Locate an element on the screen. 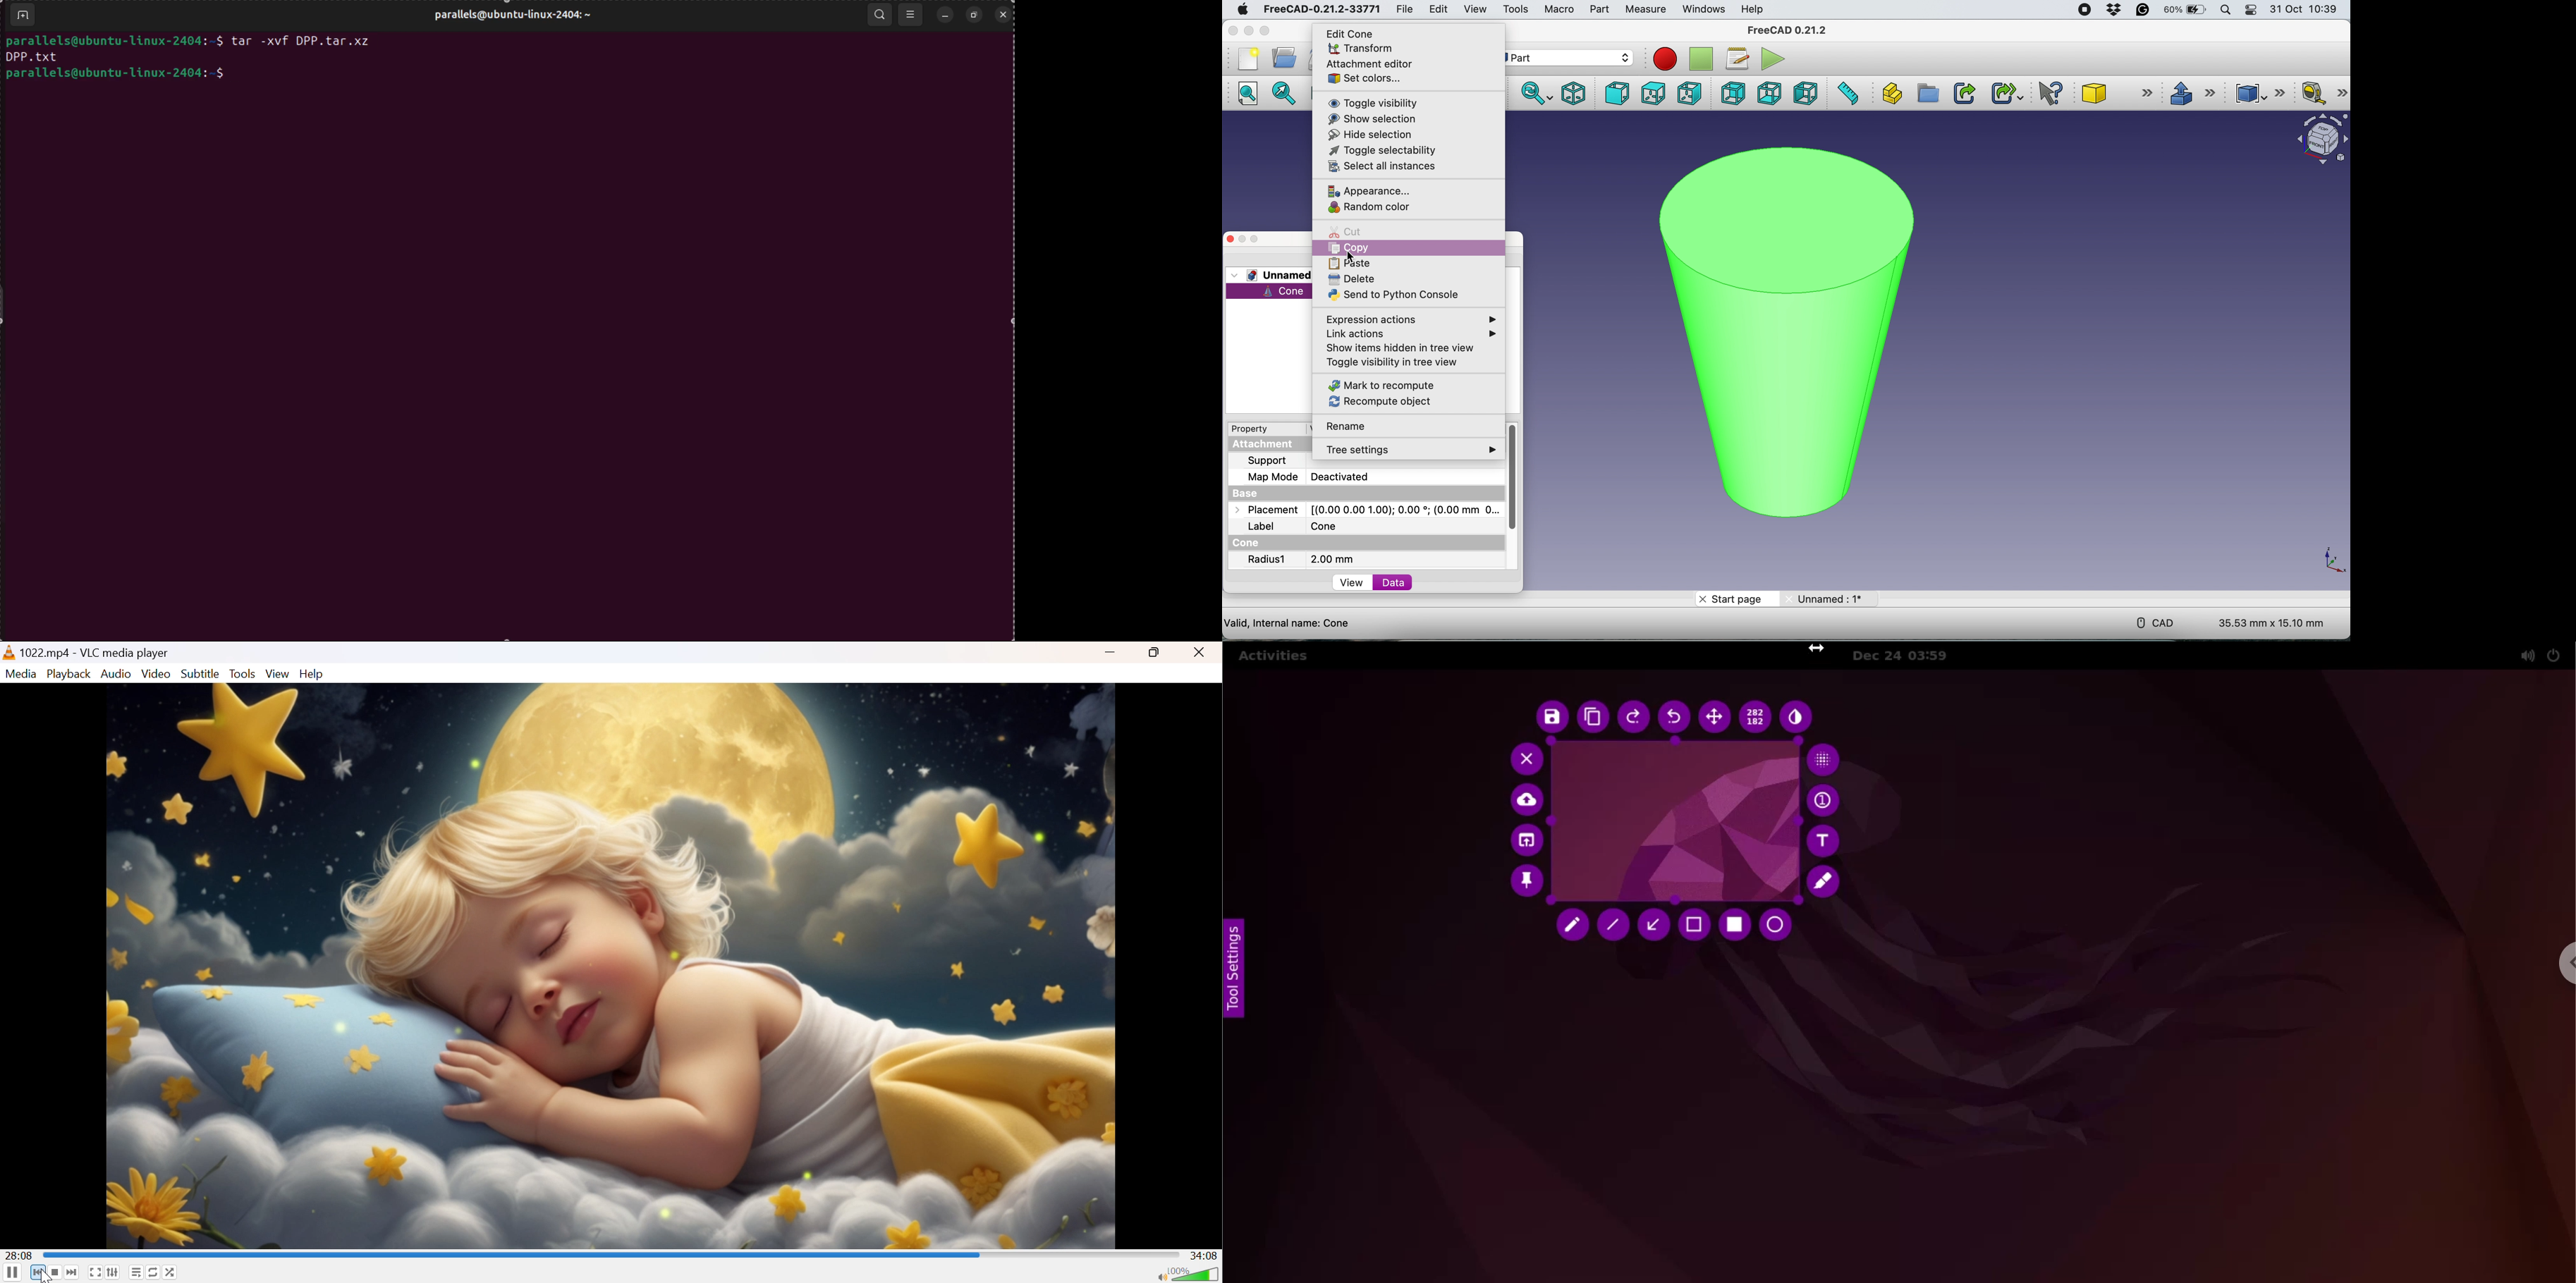 Image resolution: width=2576 pixels, height=1288 pixels. object navigator is located at coordinates (2318, 139).